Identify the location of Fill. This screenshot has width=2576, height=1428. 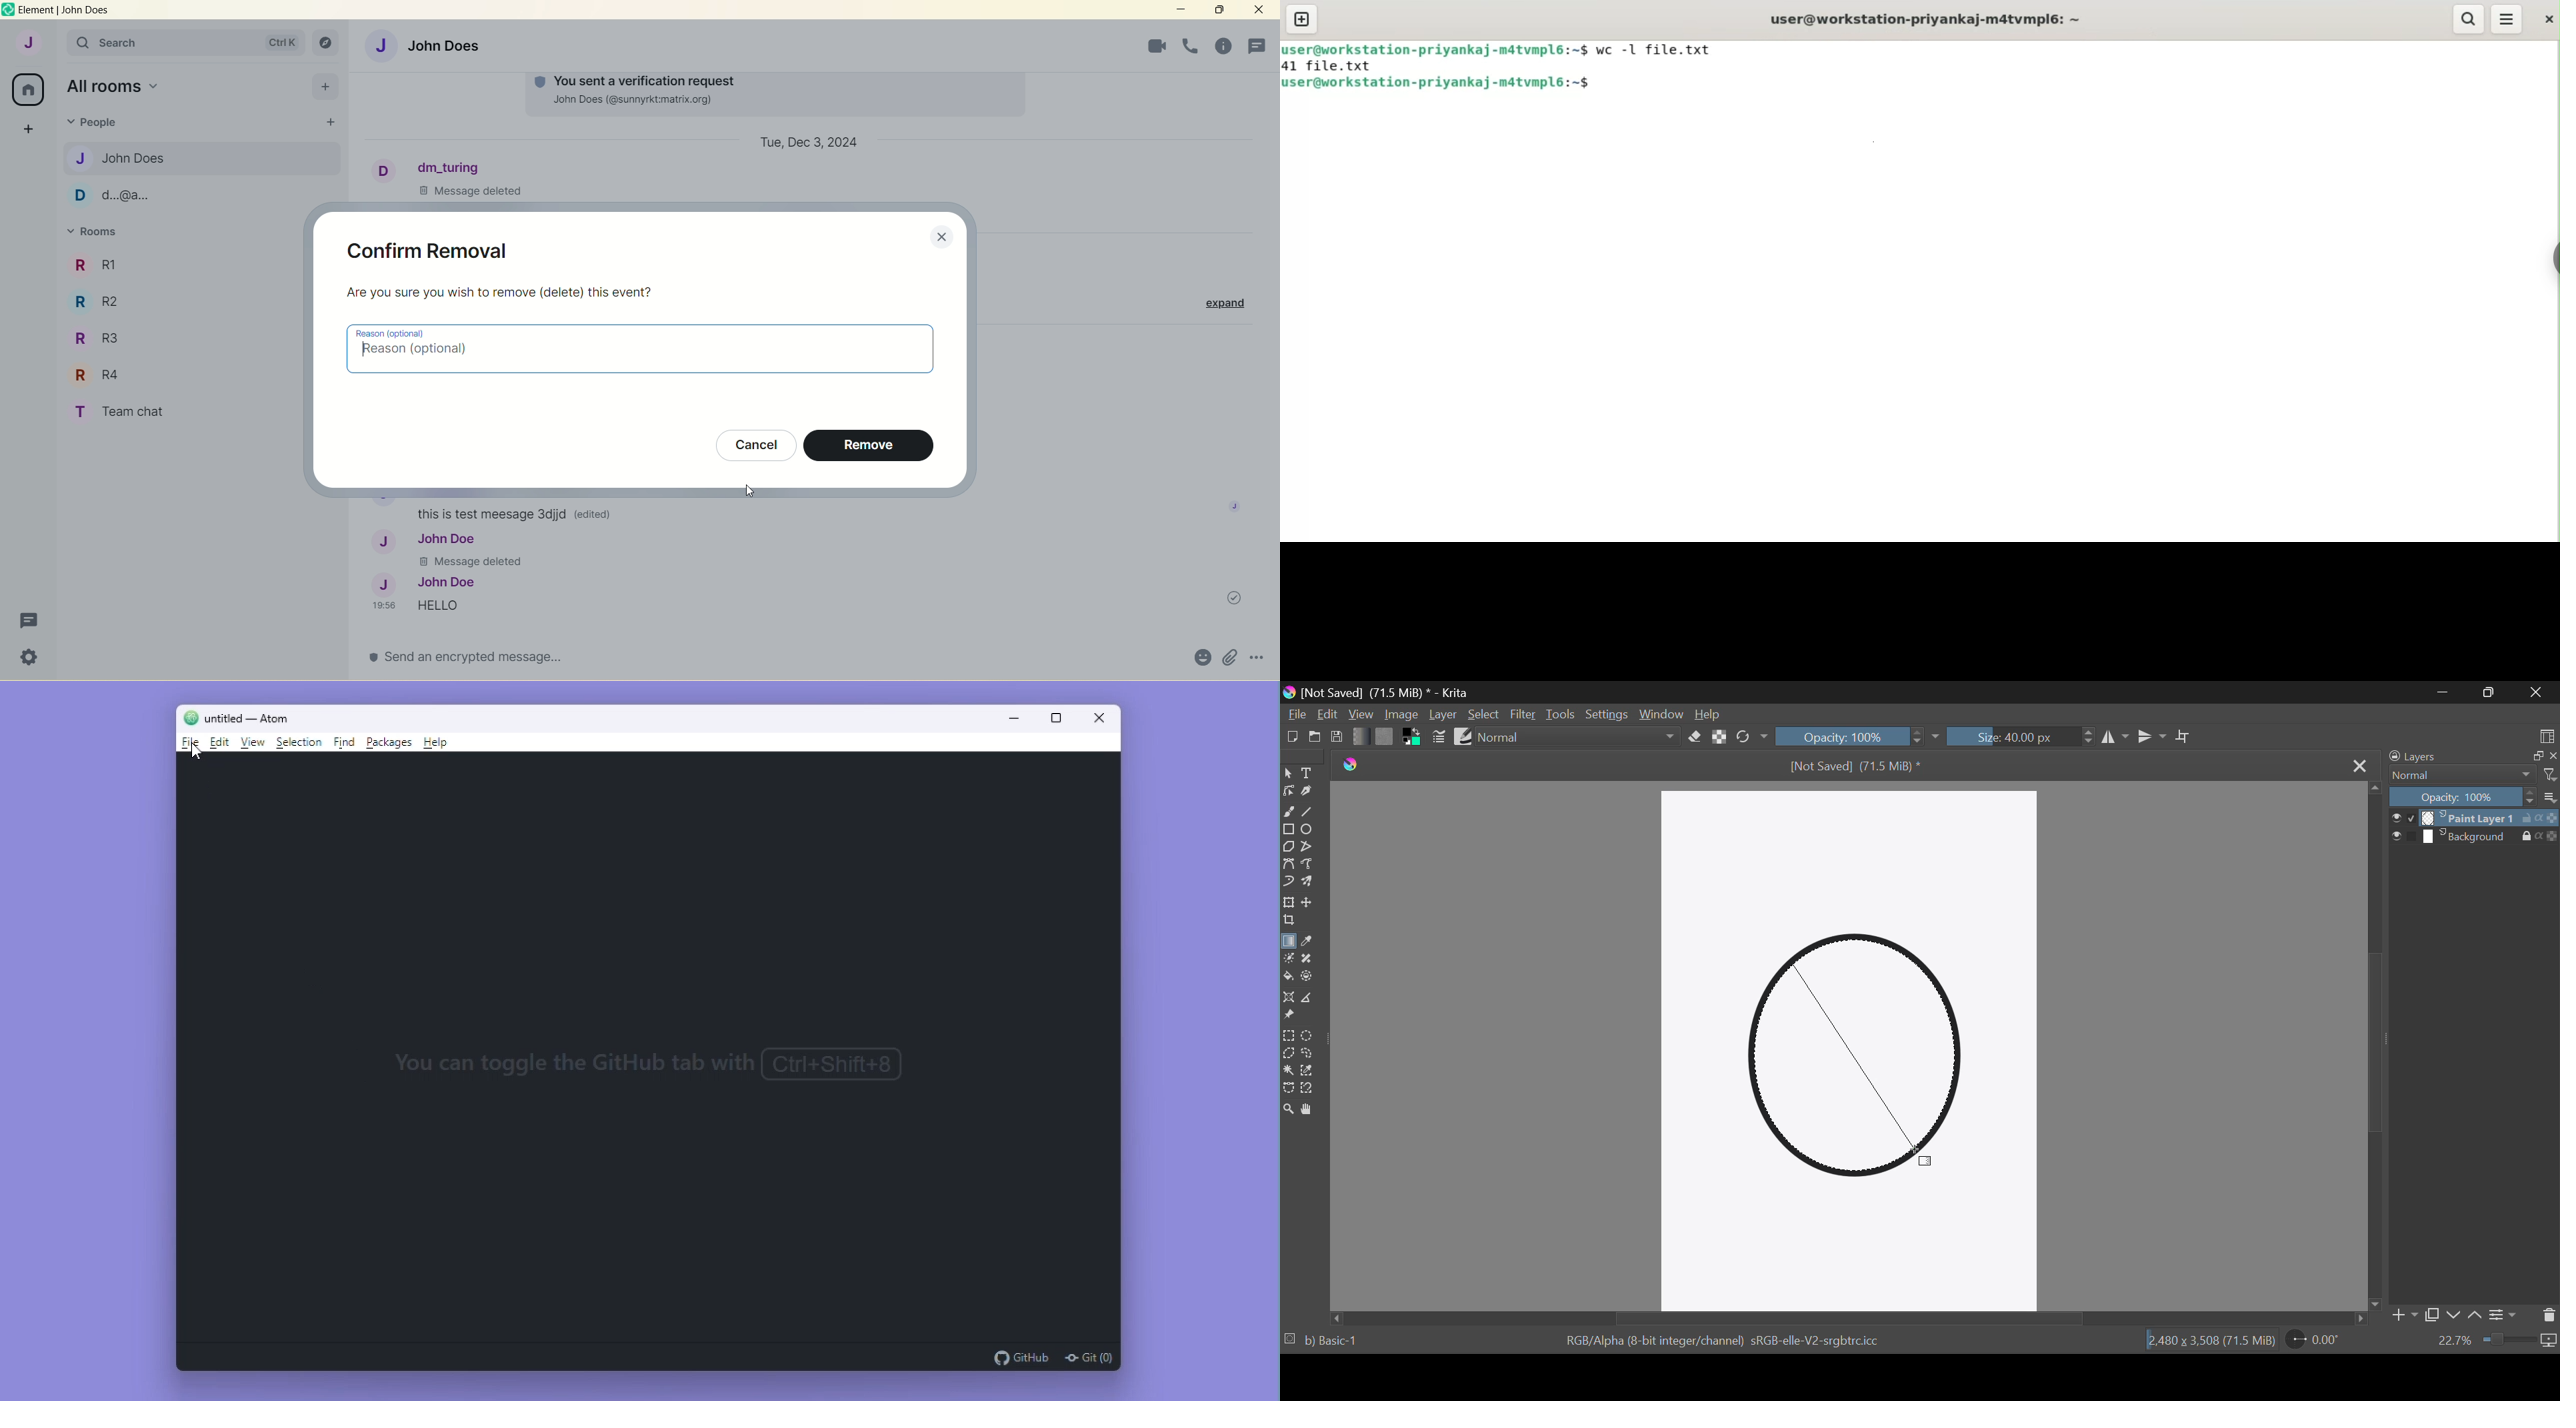
(1289, 978).